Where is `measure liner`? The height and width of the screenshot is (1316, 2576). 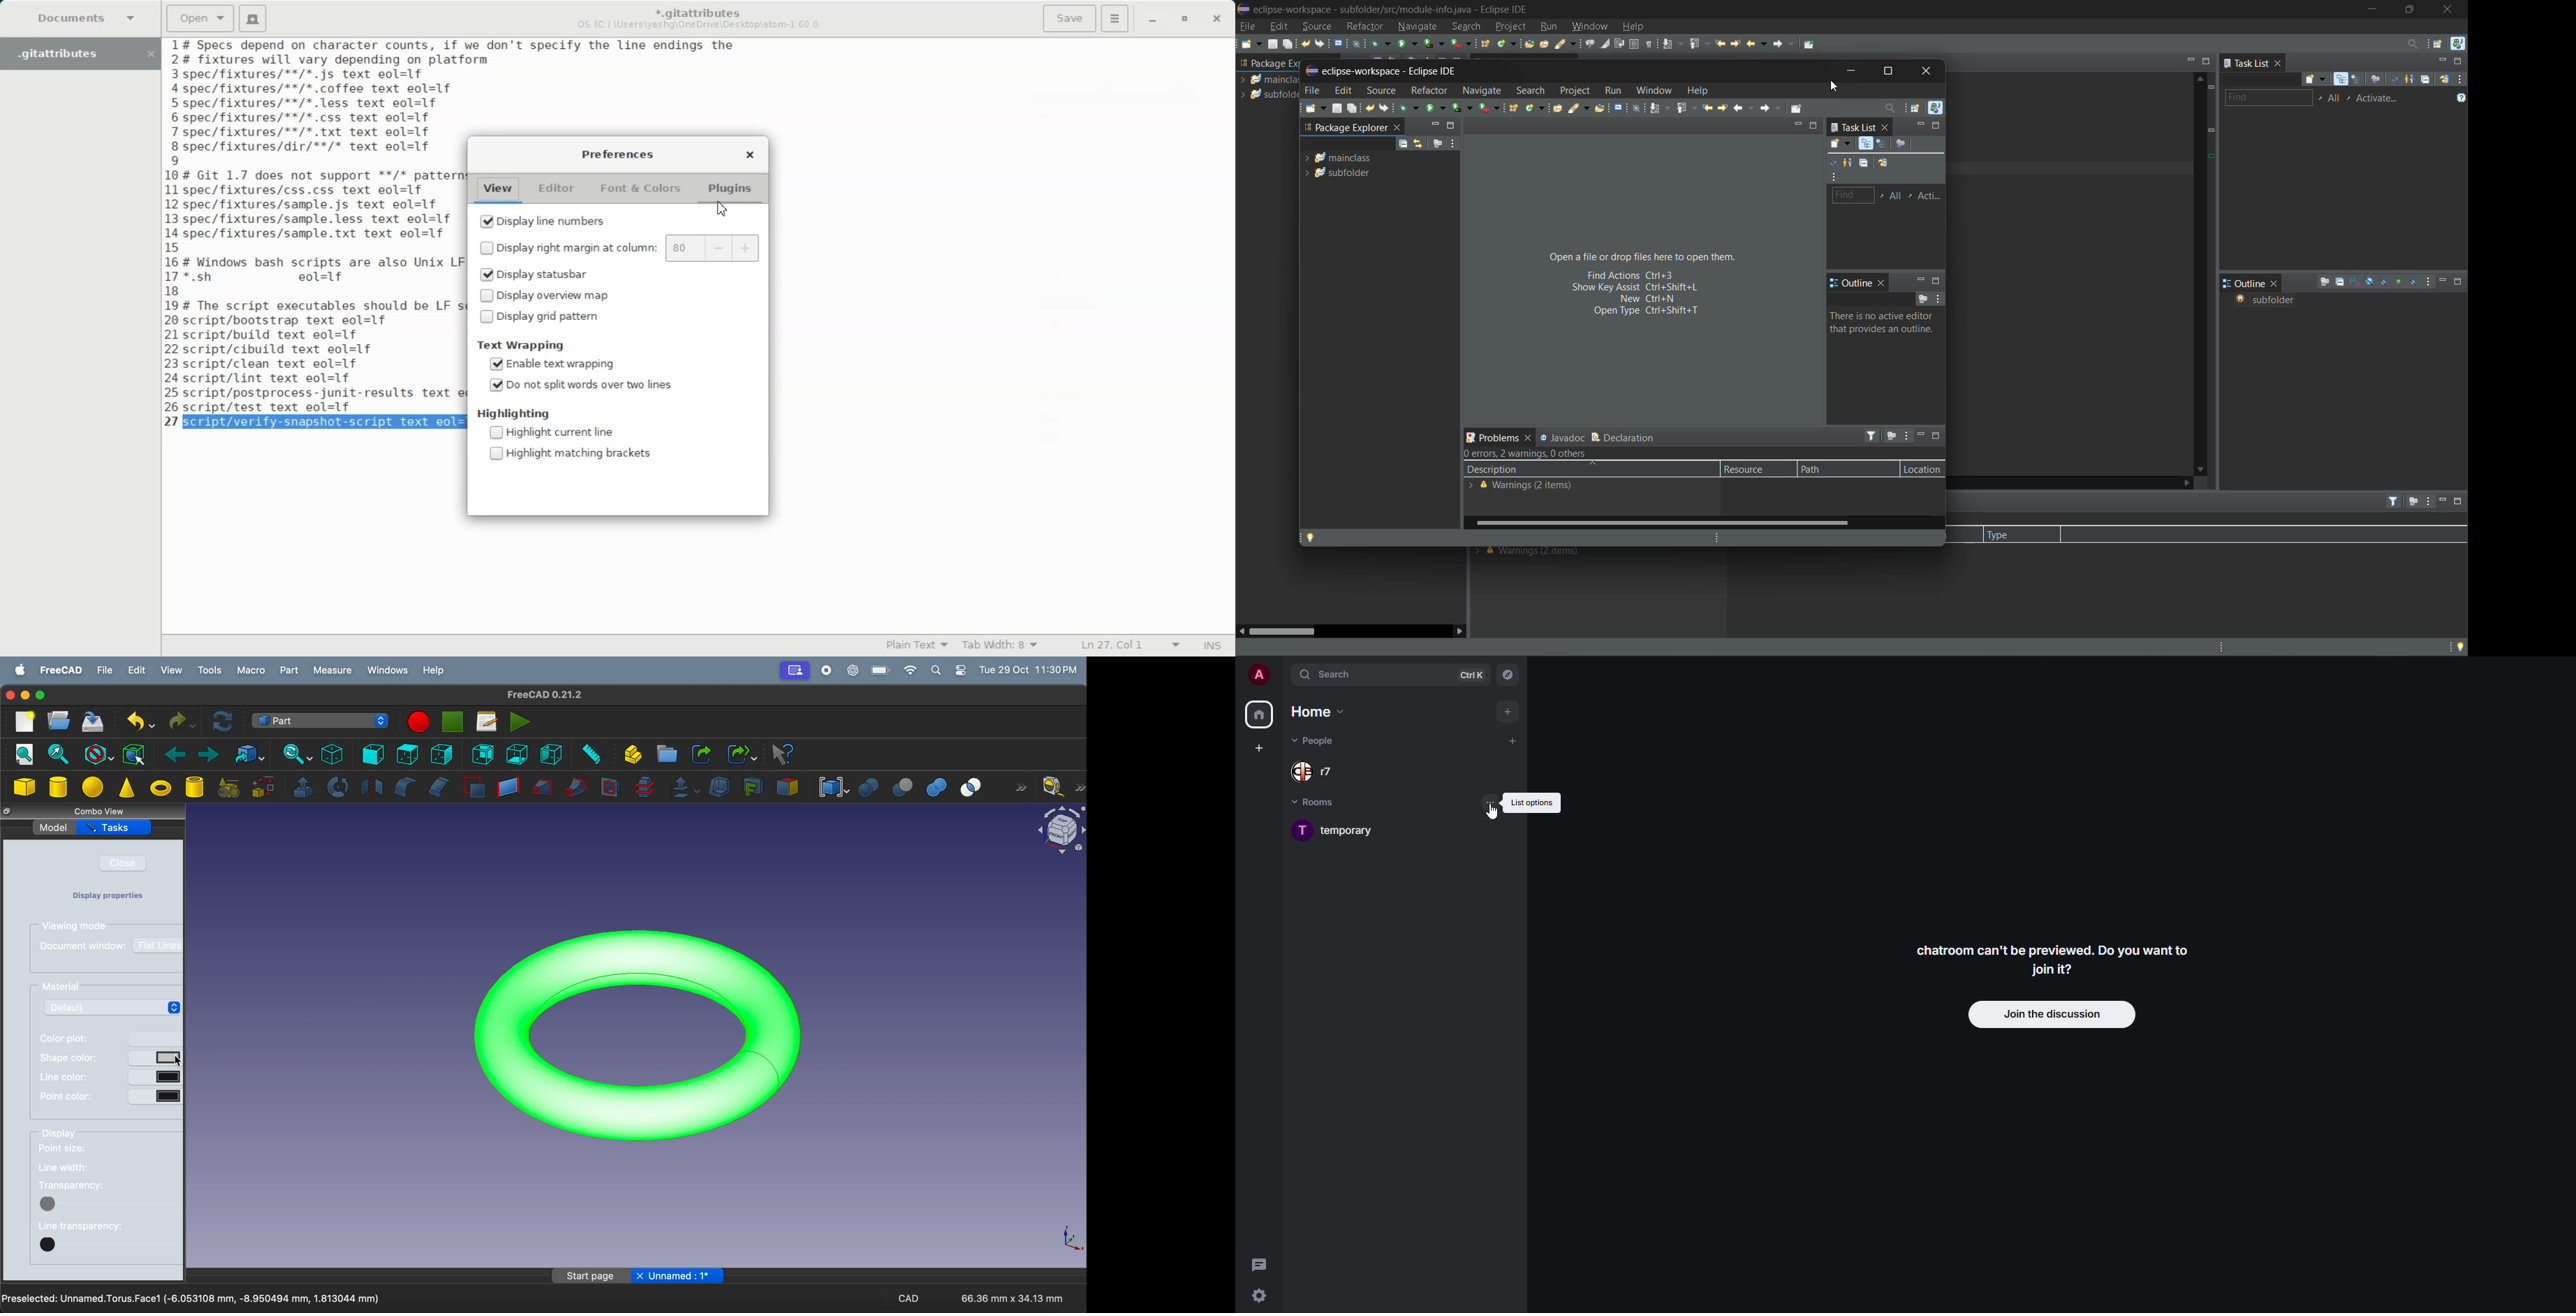 measure liner is located at coordinates (1064, 787).